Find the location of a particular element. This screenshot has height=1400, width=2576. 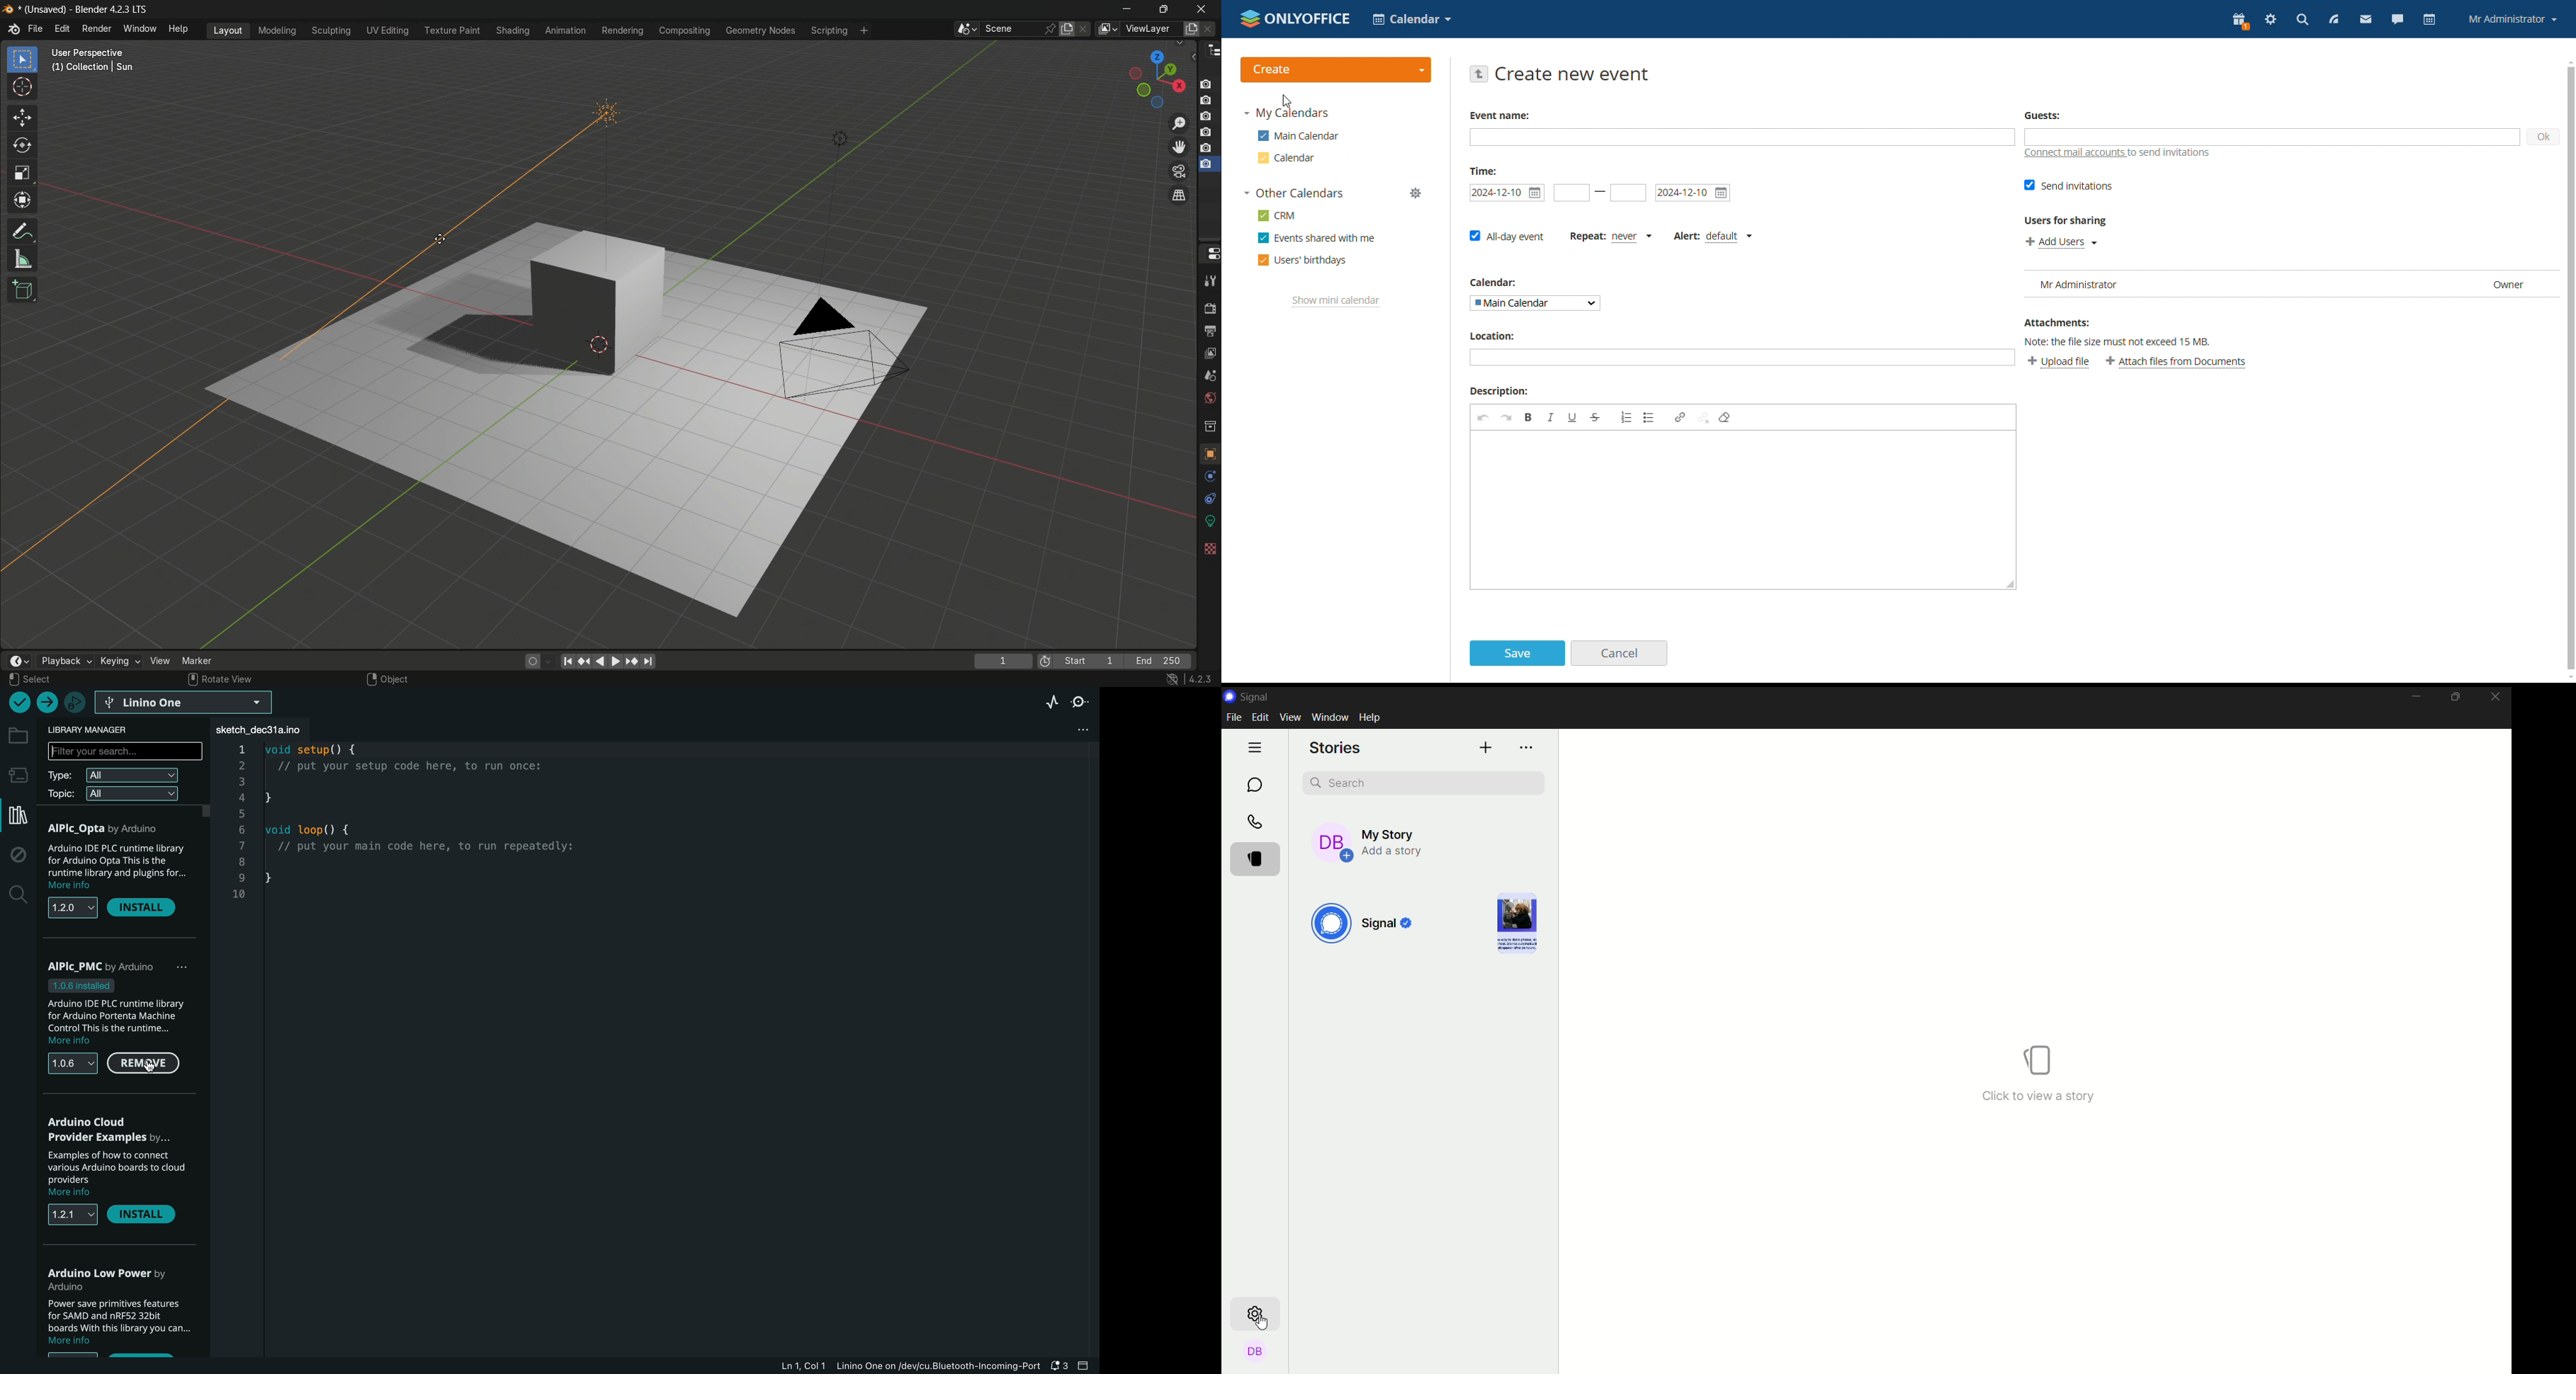

delete scene is located at coordinates (1086, 29).